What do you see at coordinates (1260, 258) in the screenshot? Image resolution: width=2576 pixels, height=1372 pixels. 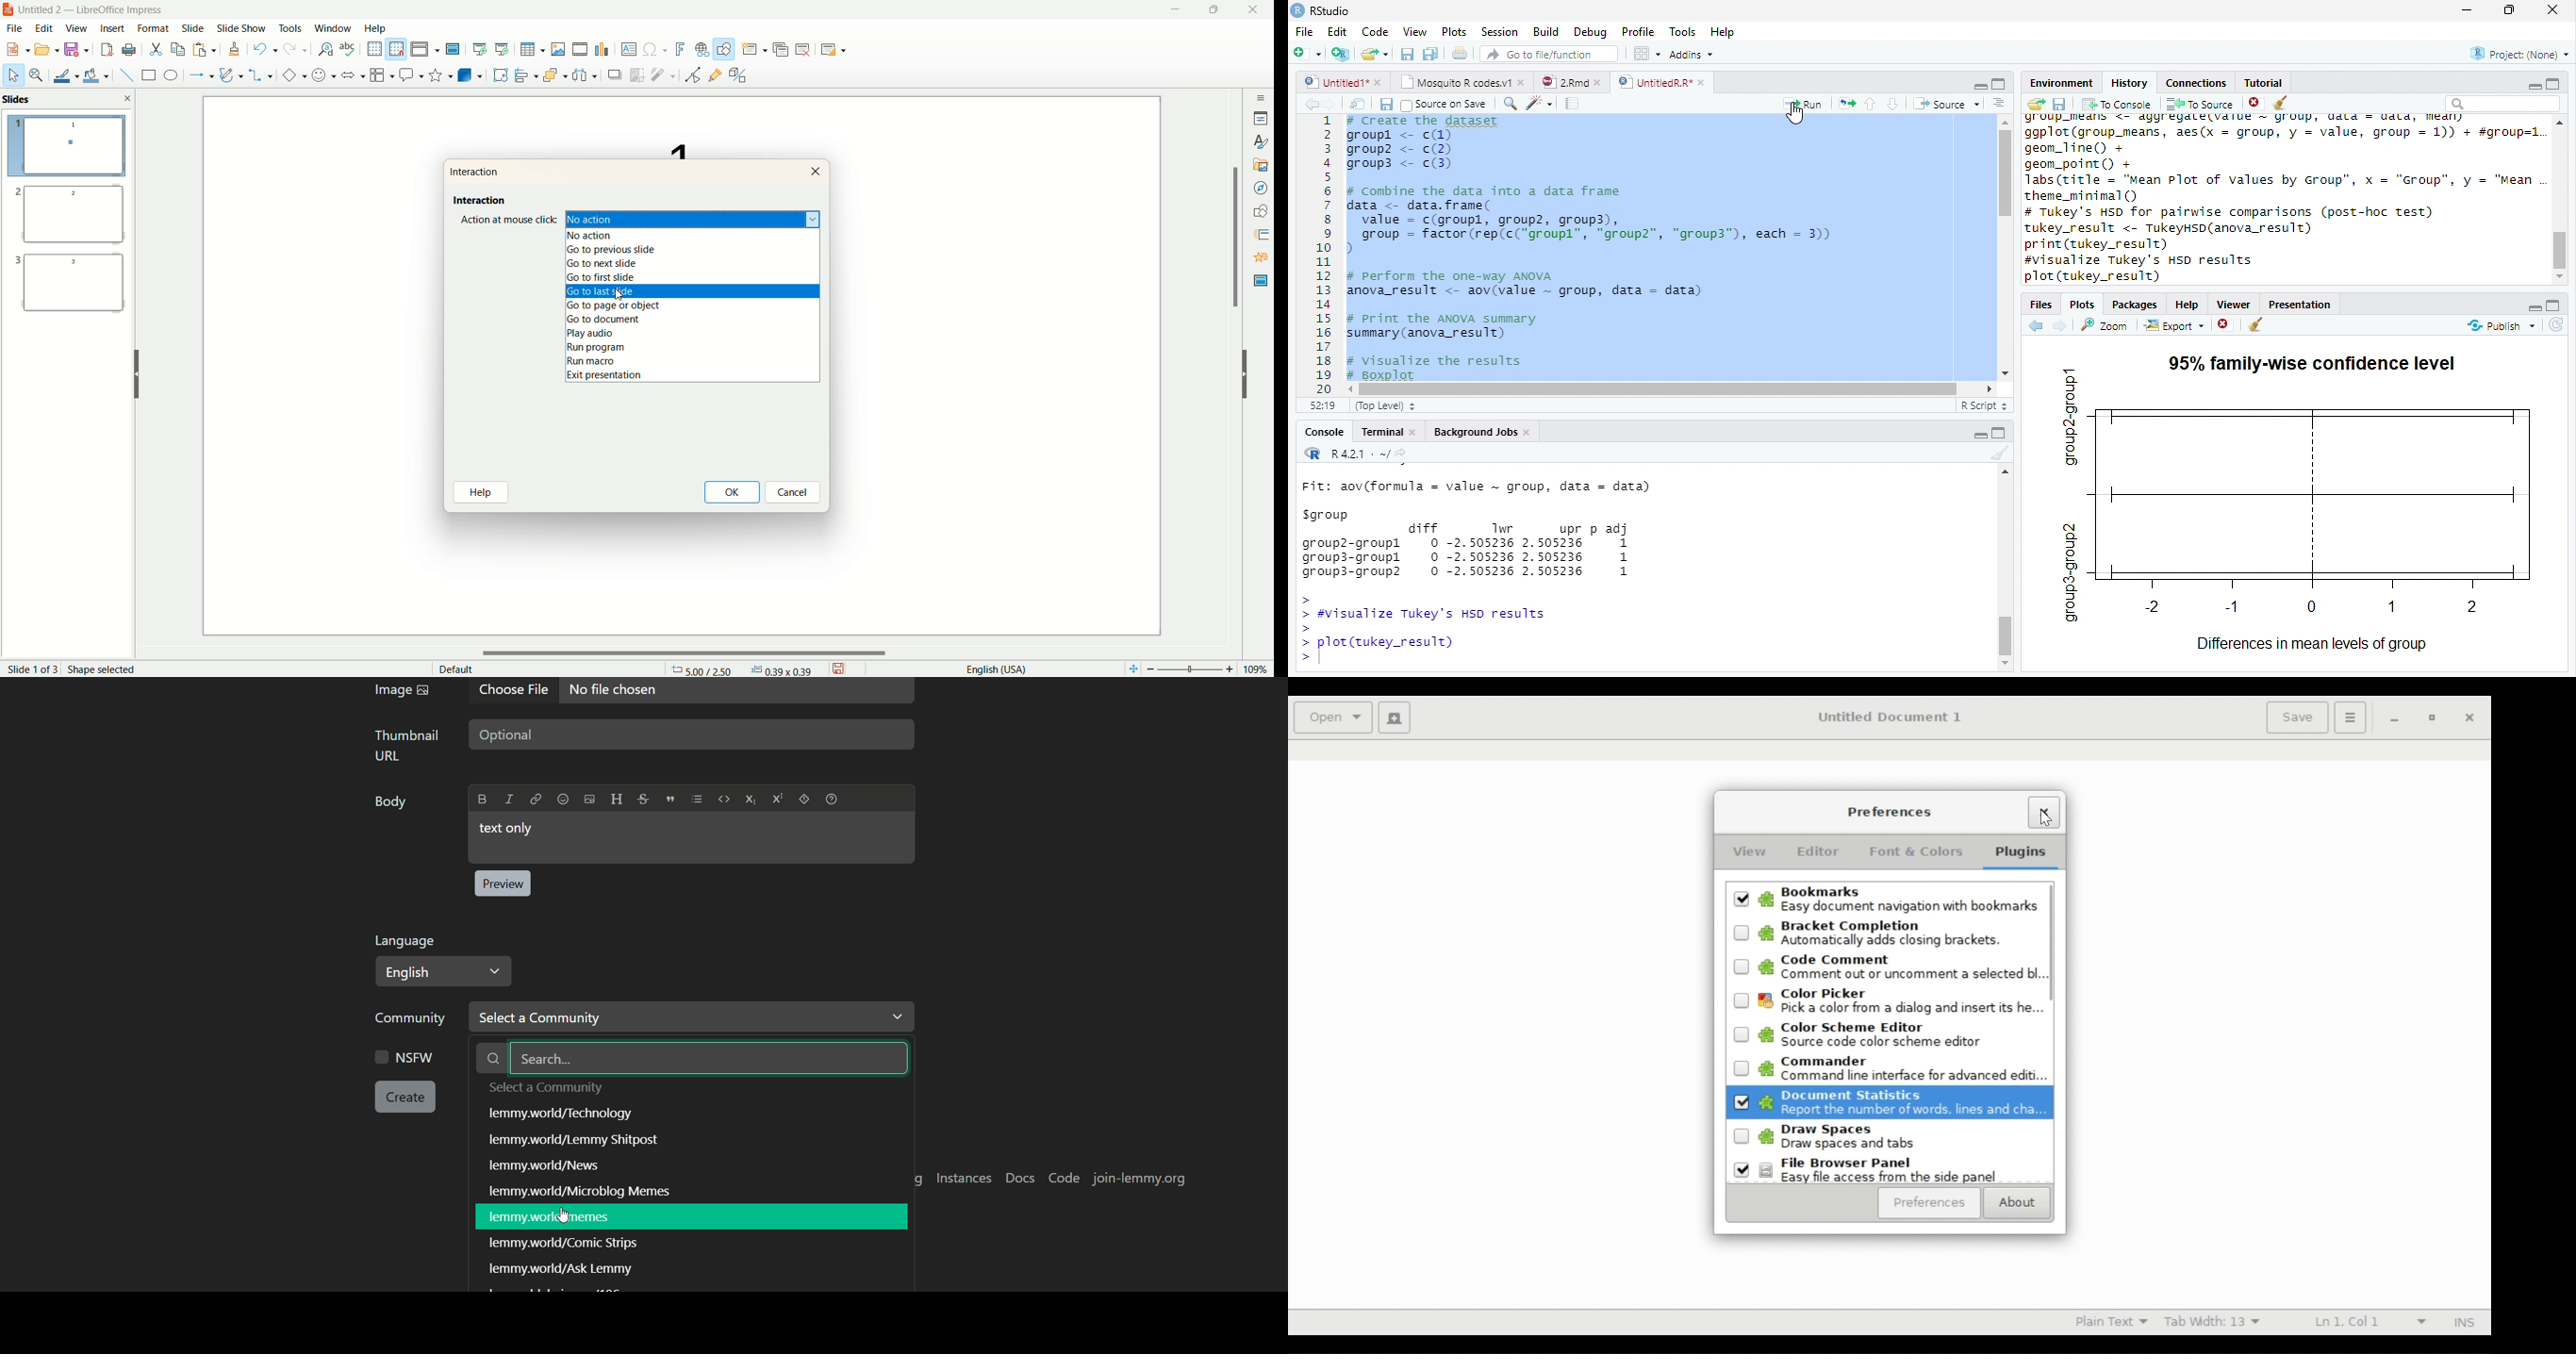 I see `animation` at bounding box center [1260, 258].